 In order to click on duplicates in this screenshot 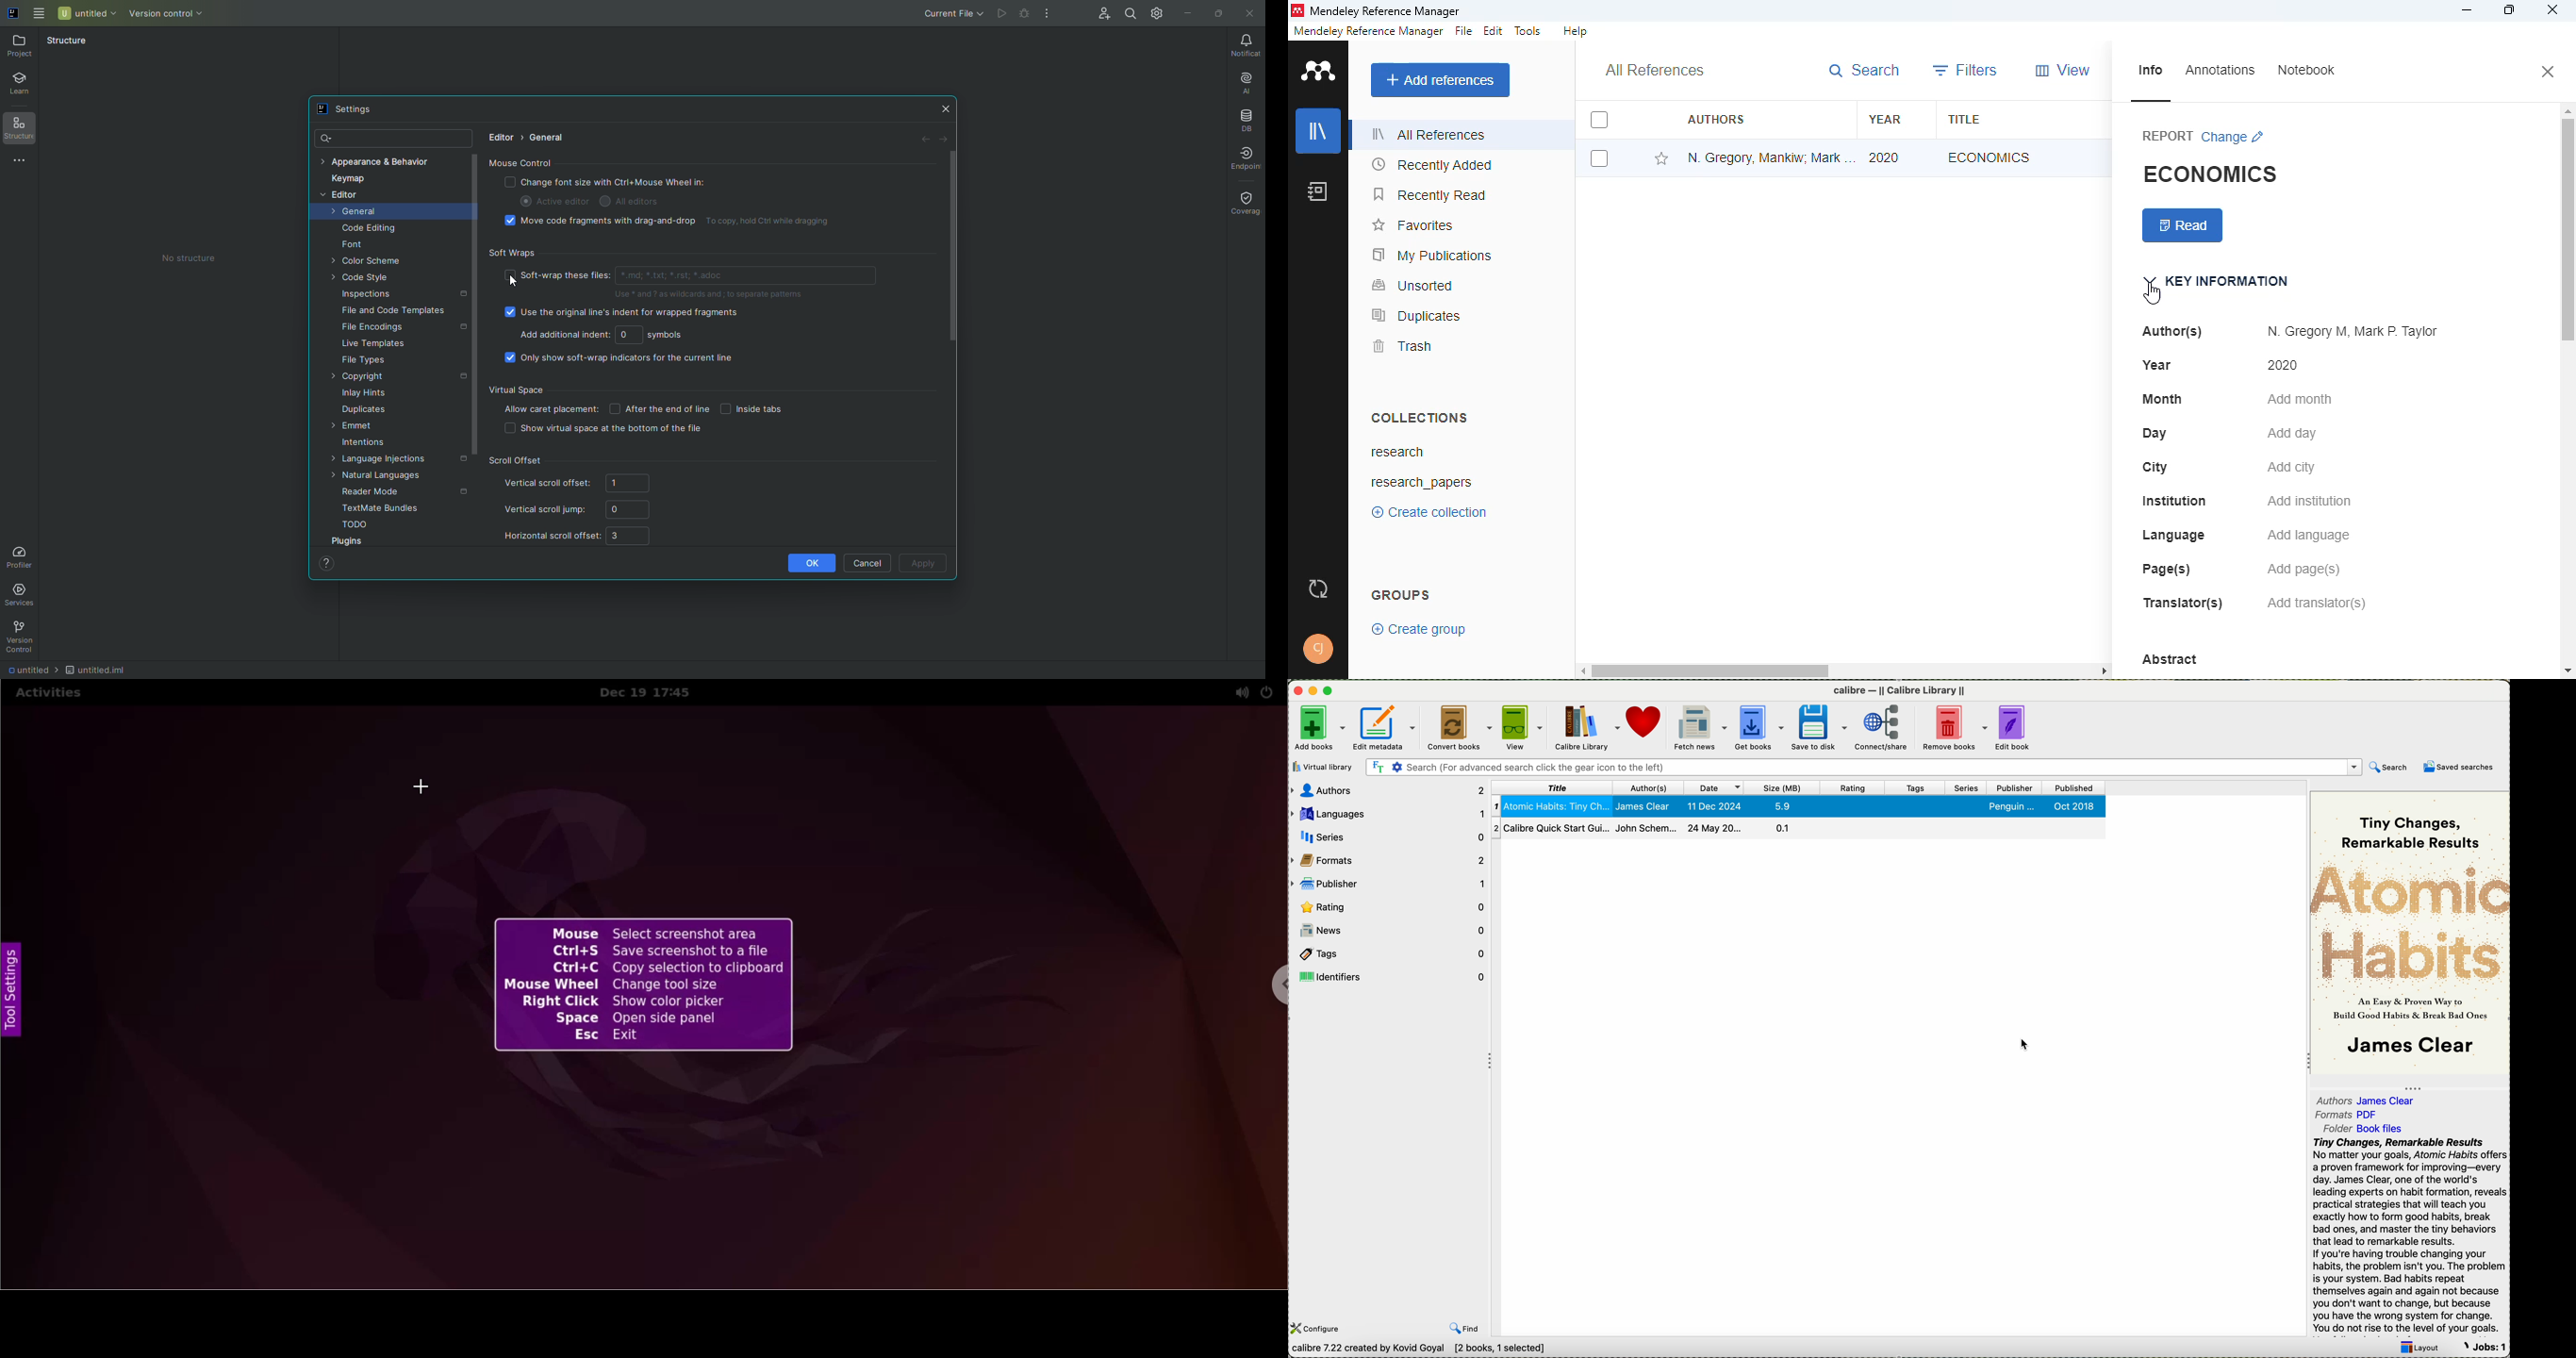, I will do `click(1415, 316)`.